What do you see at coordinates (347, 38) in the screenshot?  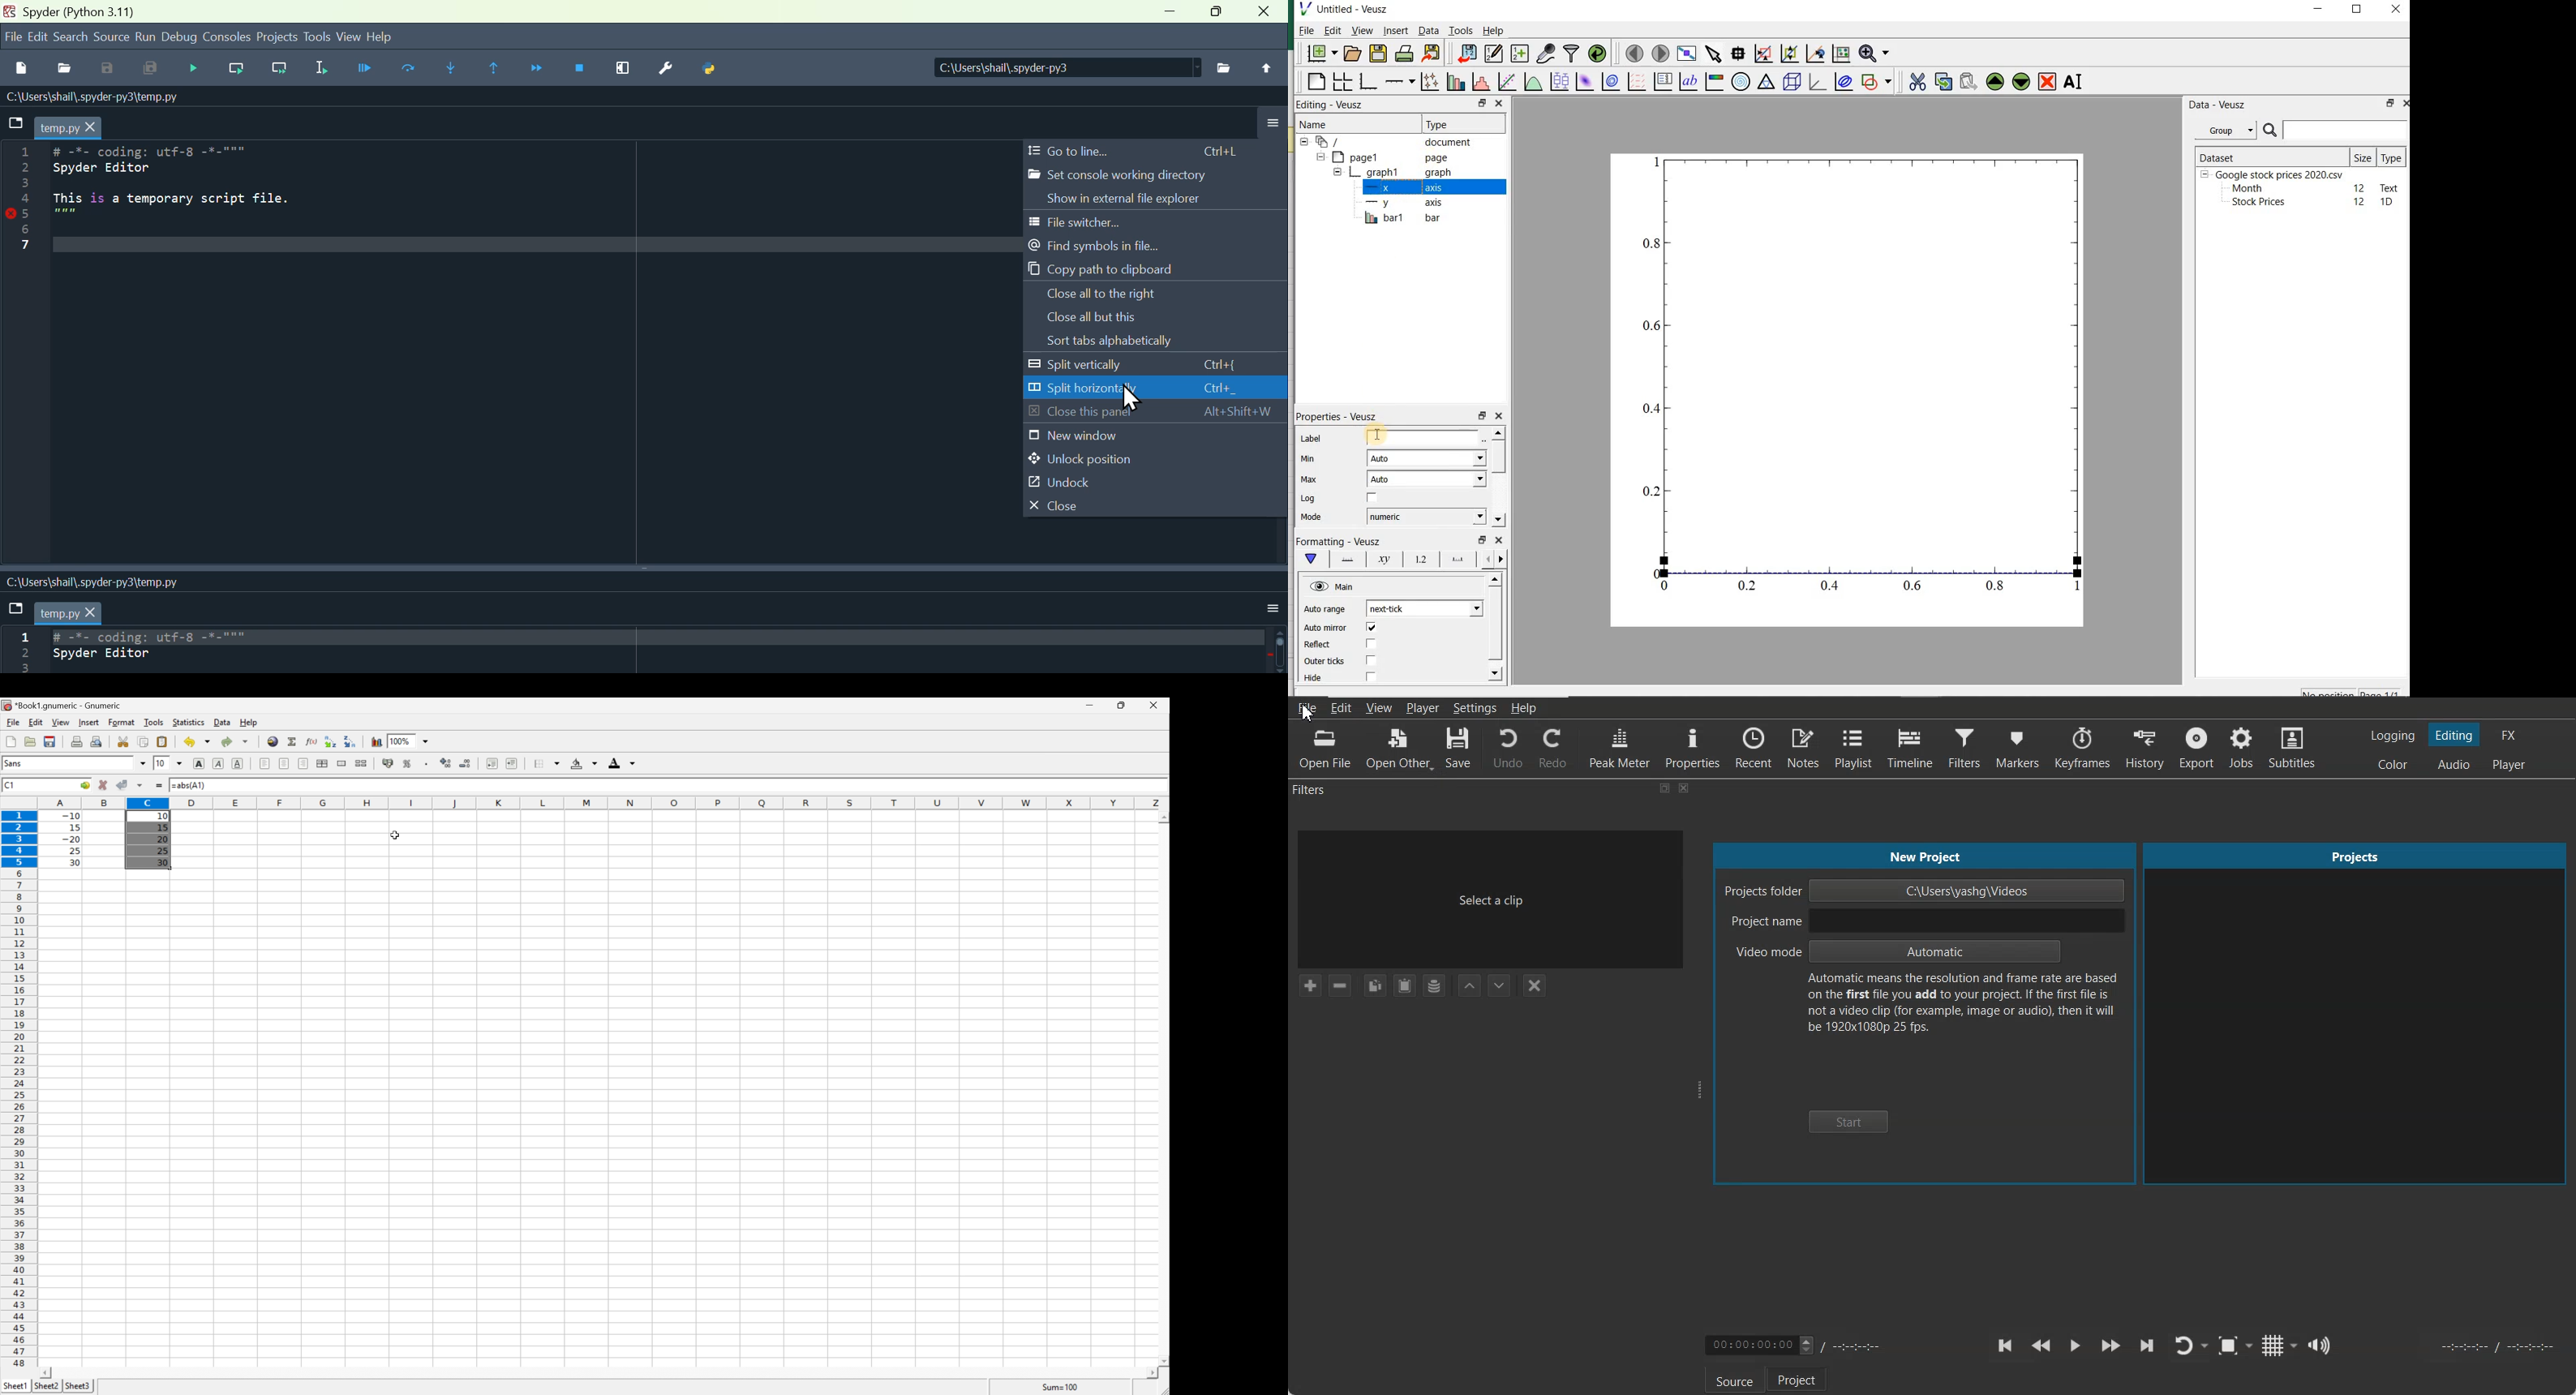 I see `View` at bounding box center [347, 38].